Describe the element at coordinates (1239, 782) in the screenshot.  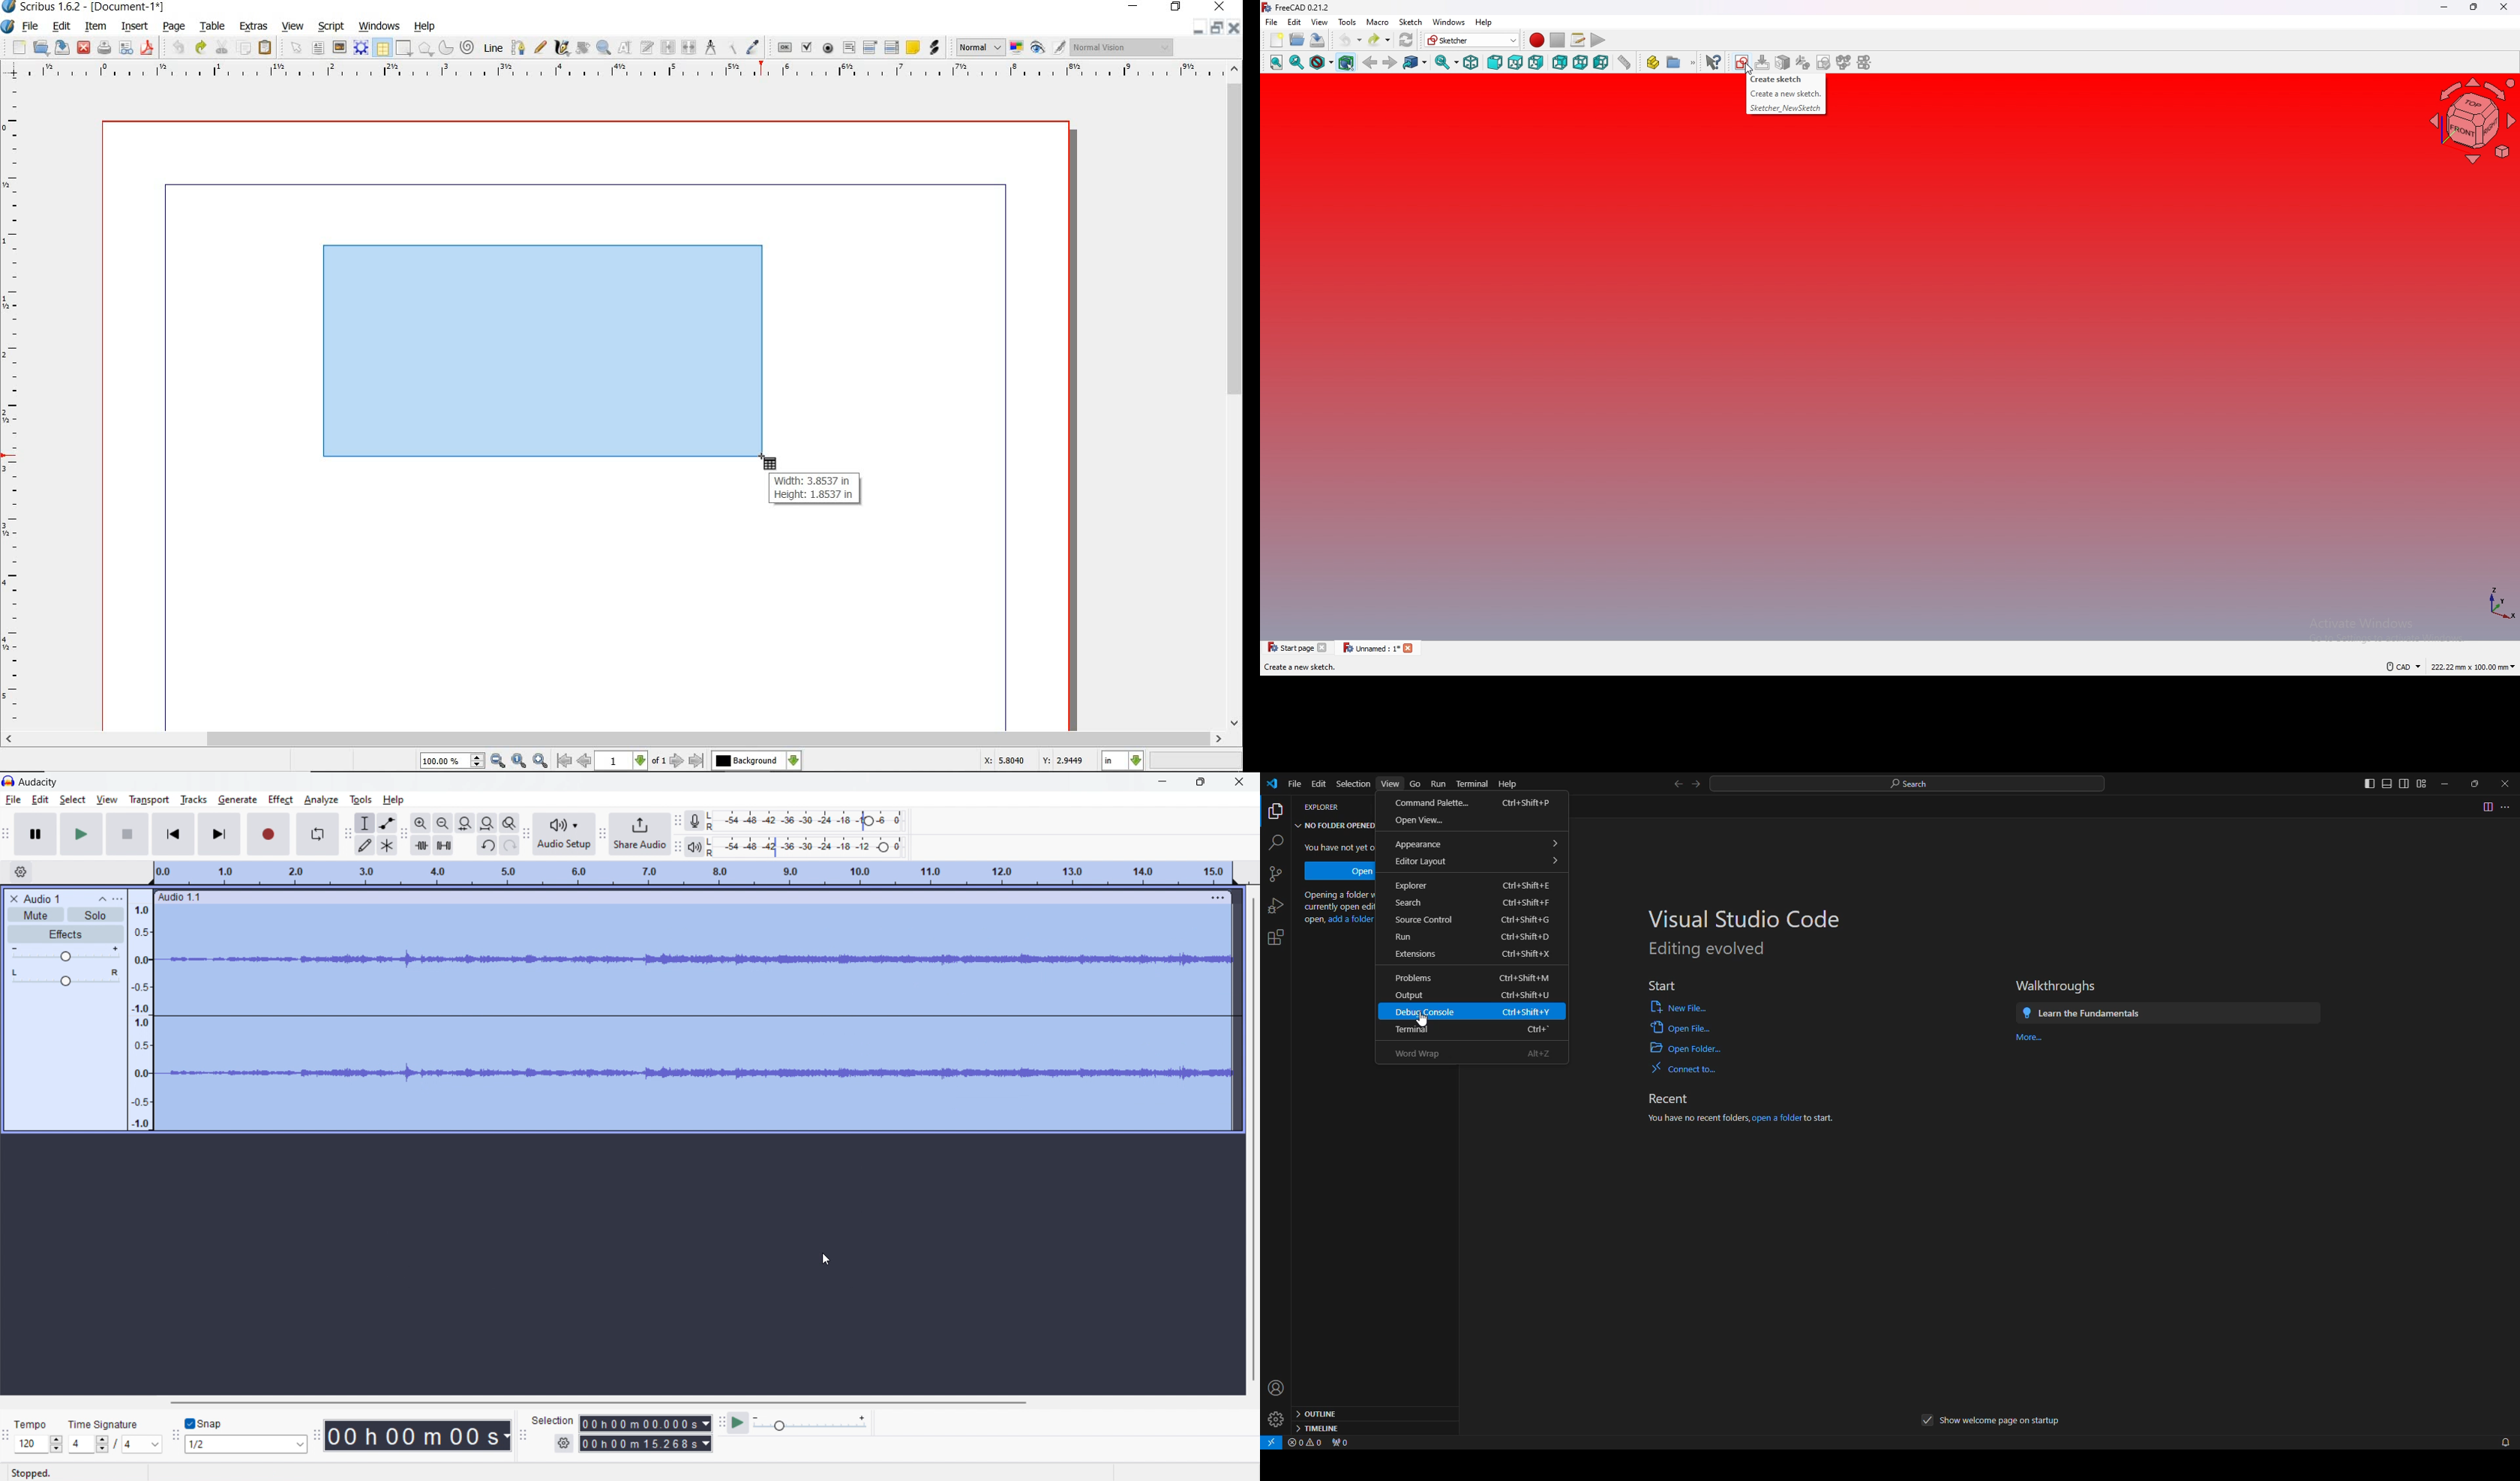
I see `close` at that location.